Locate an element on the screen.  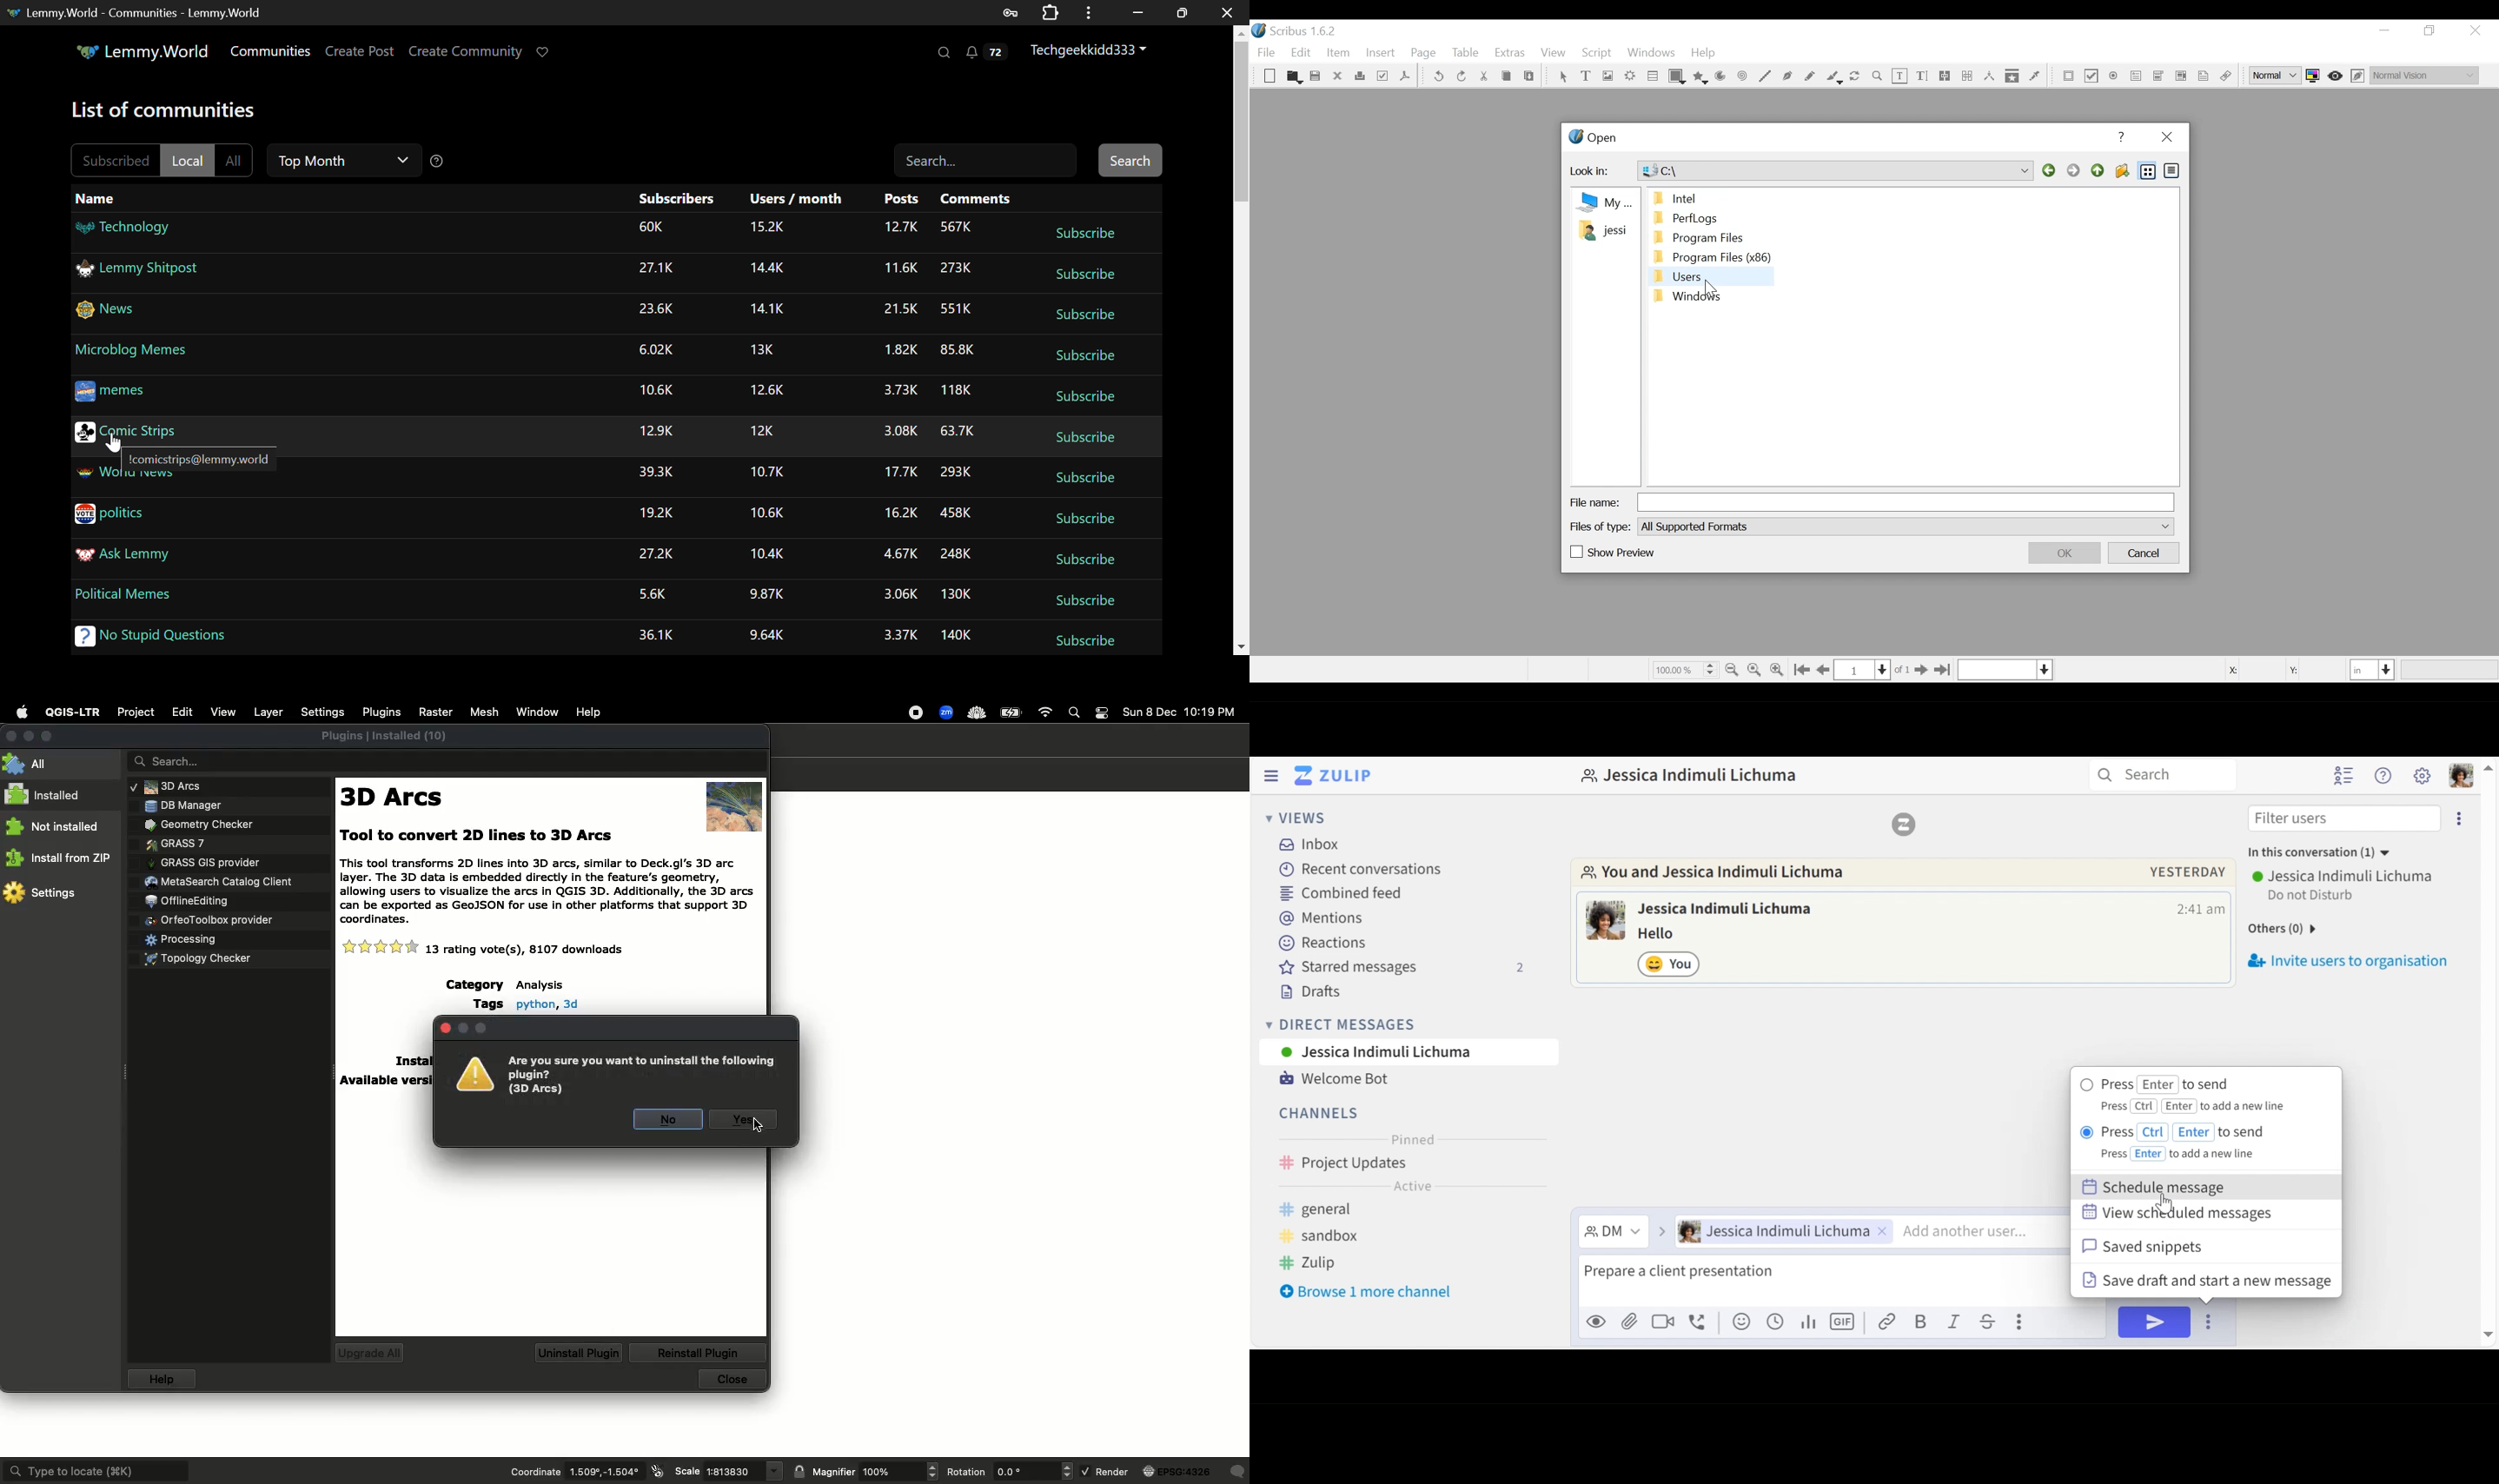
Scribus Desktop Icon is located at coordinates (1298, 33).